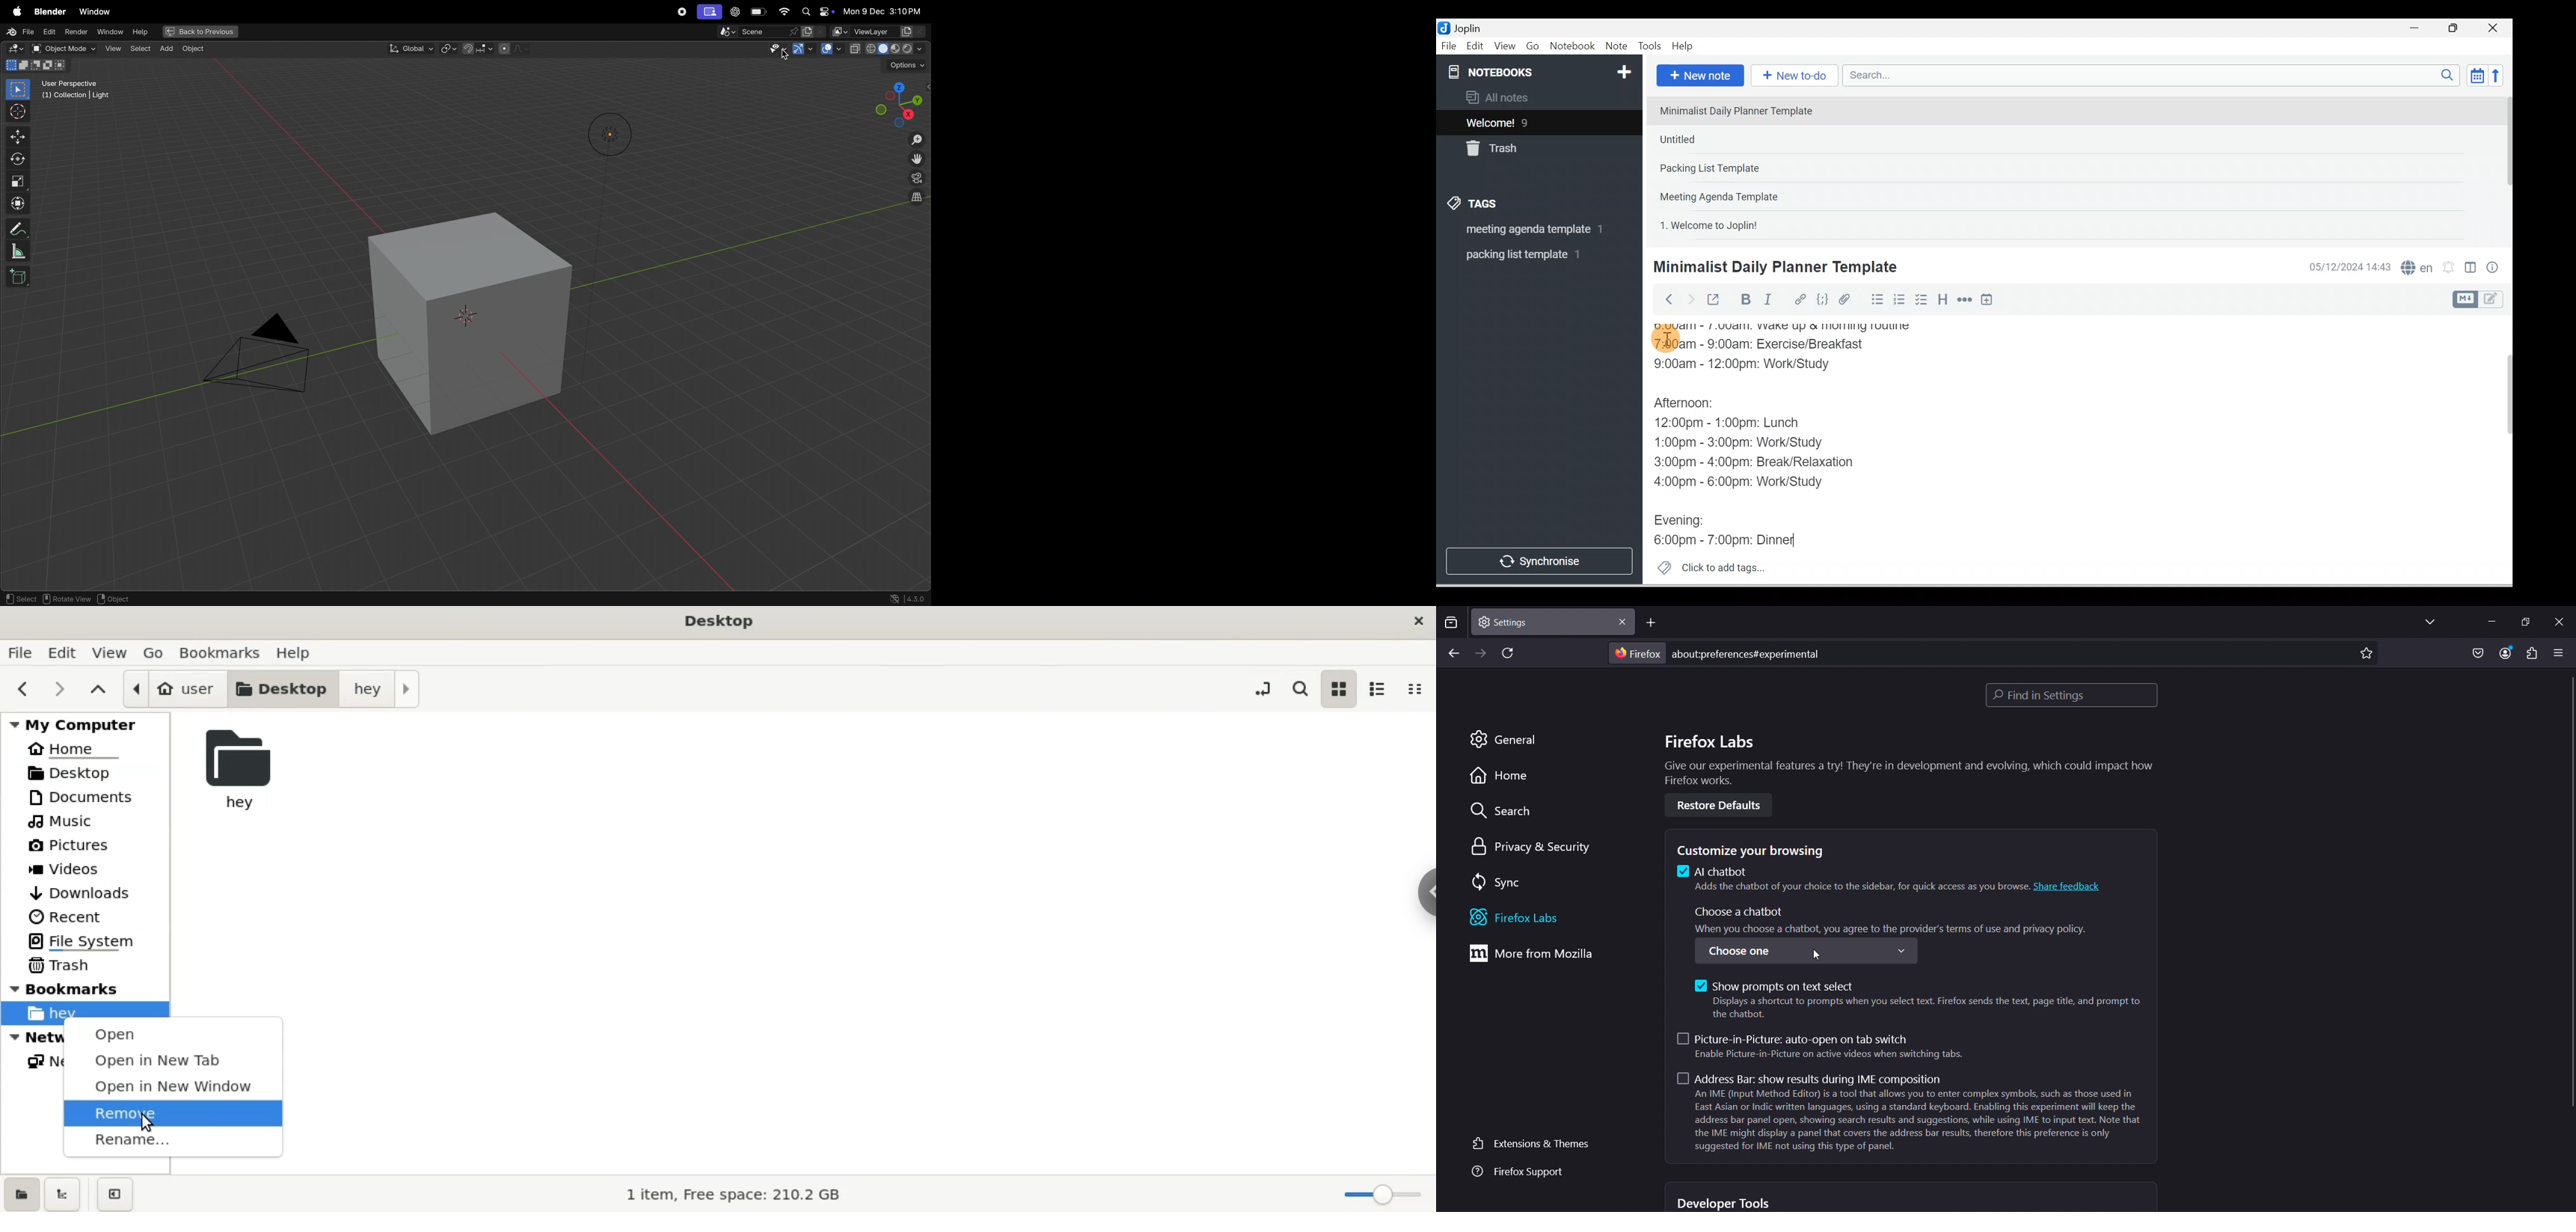 The height and width of the screenshot is (1232, 2576). What do you see at coordinates (1482, 653) in the screenshot?
I see `go forward one page` at bounding box center [1482, 653].